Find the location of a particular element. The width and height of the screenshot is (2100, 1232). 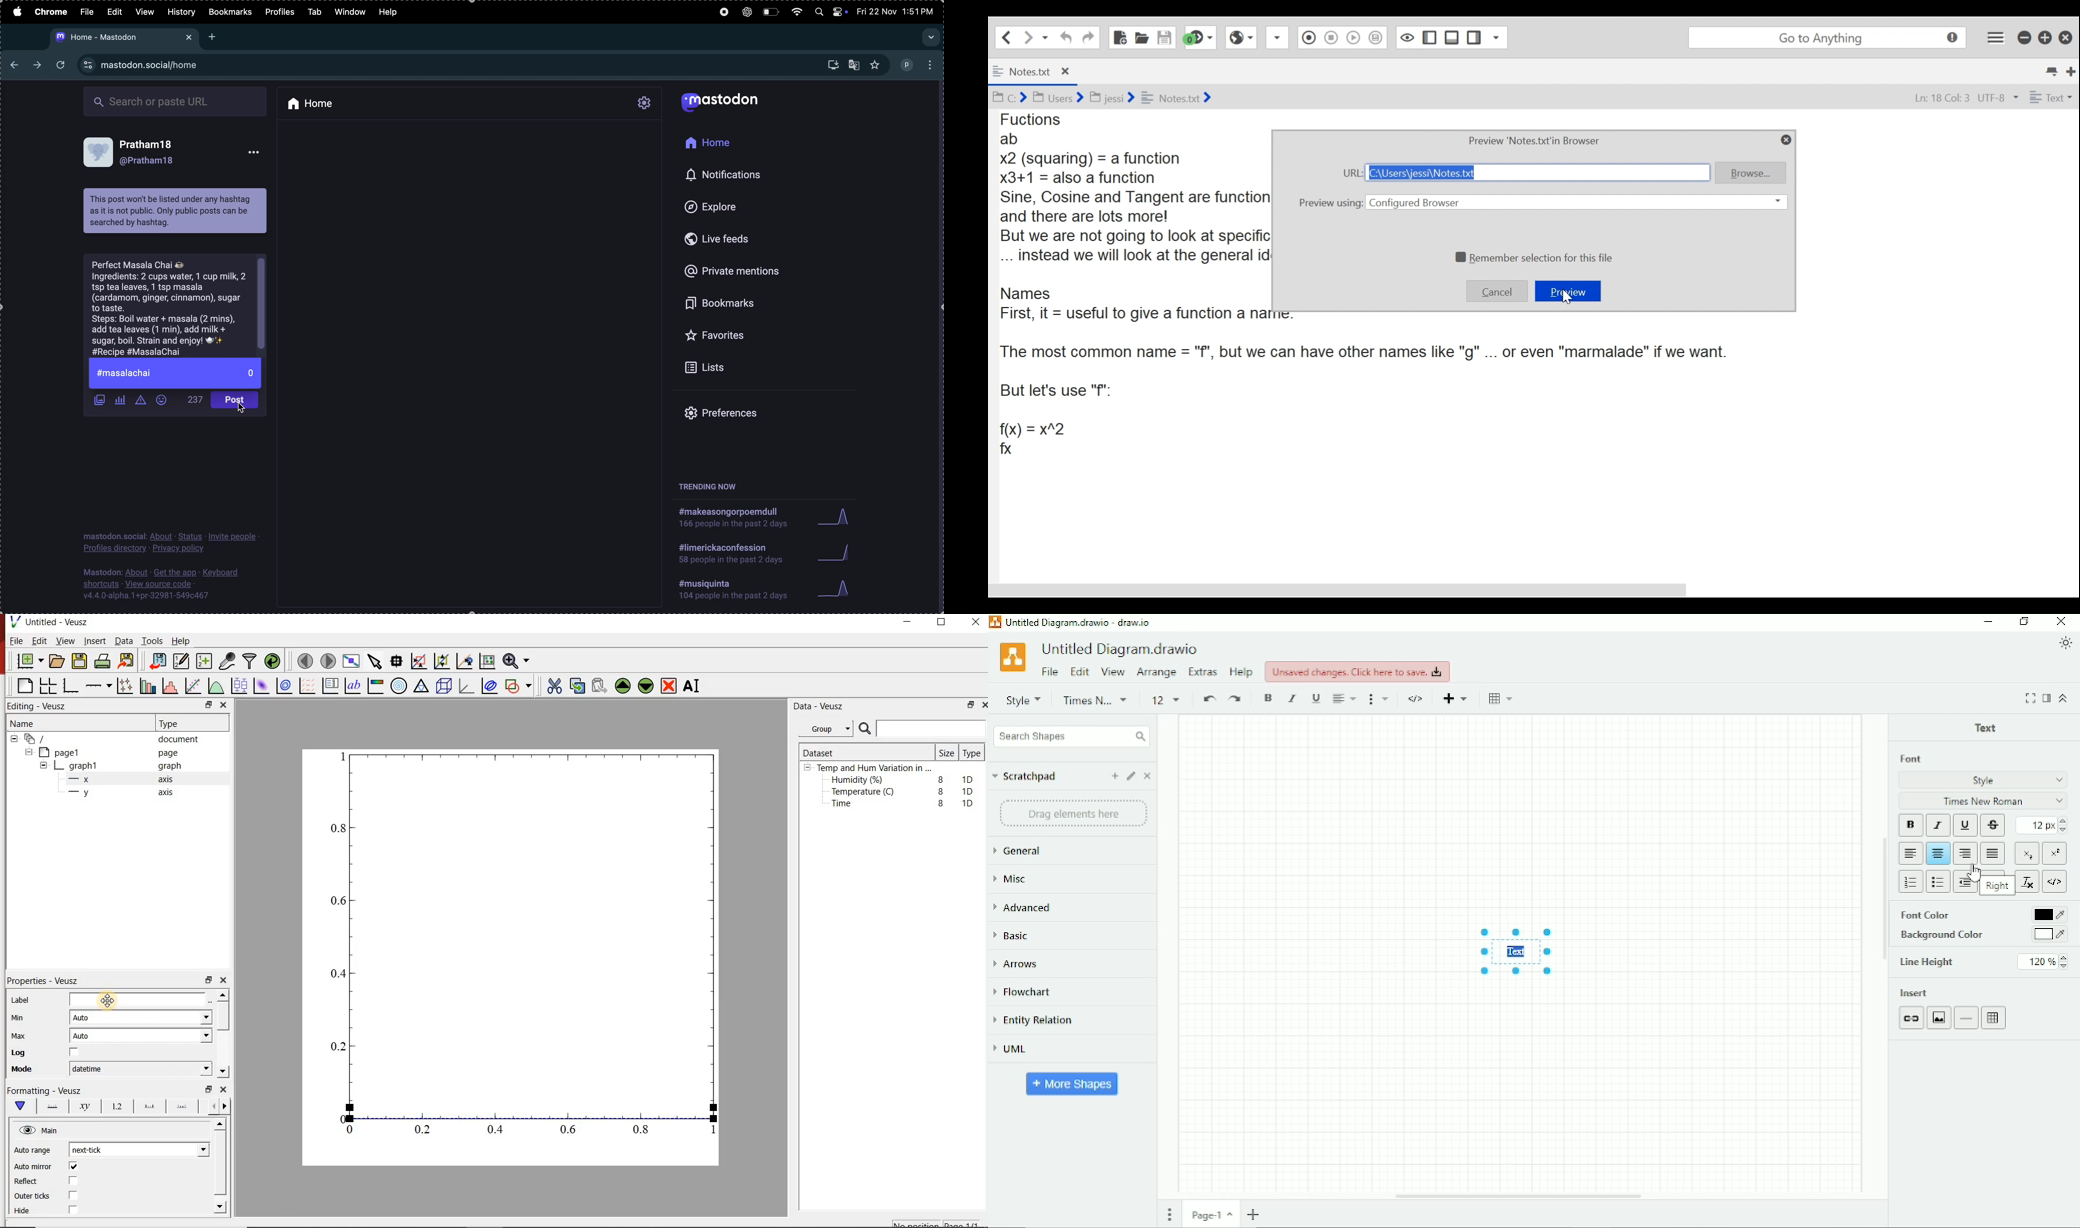

Paste widget from the clipboard is located at coordinates (600, 685).